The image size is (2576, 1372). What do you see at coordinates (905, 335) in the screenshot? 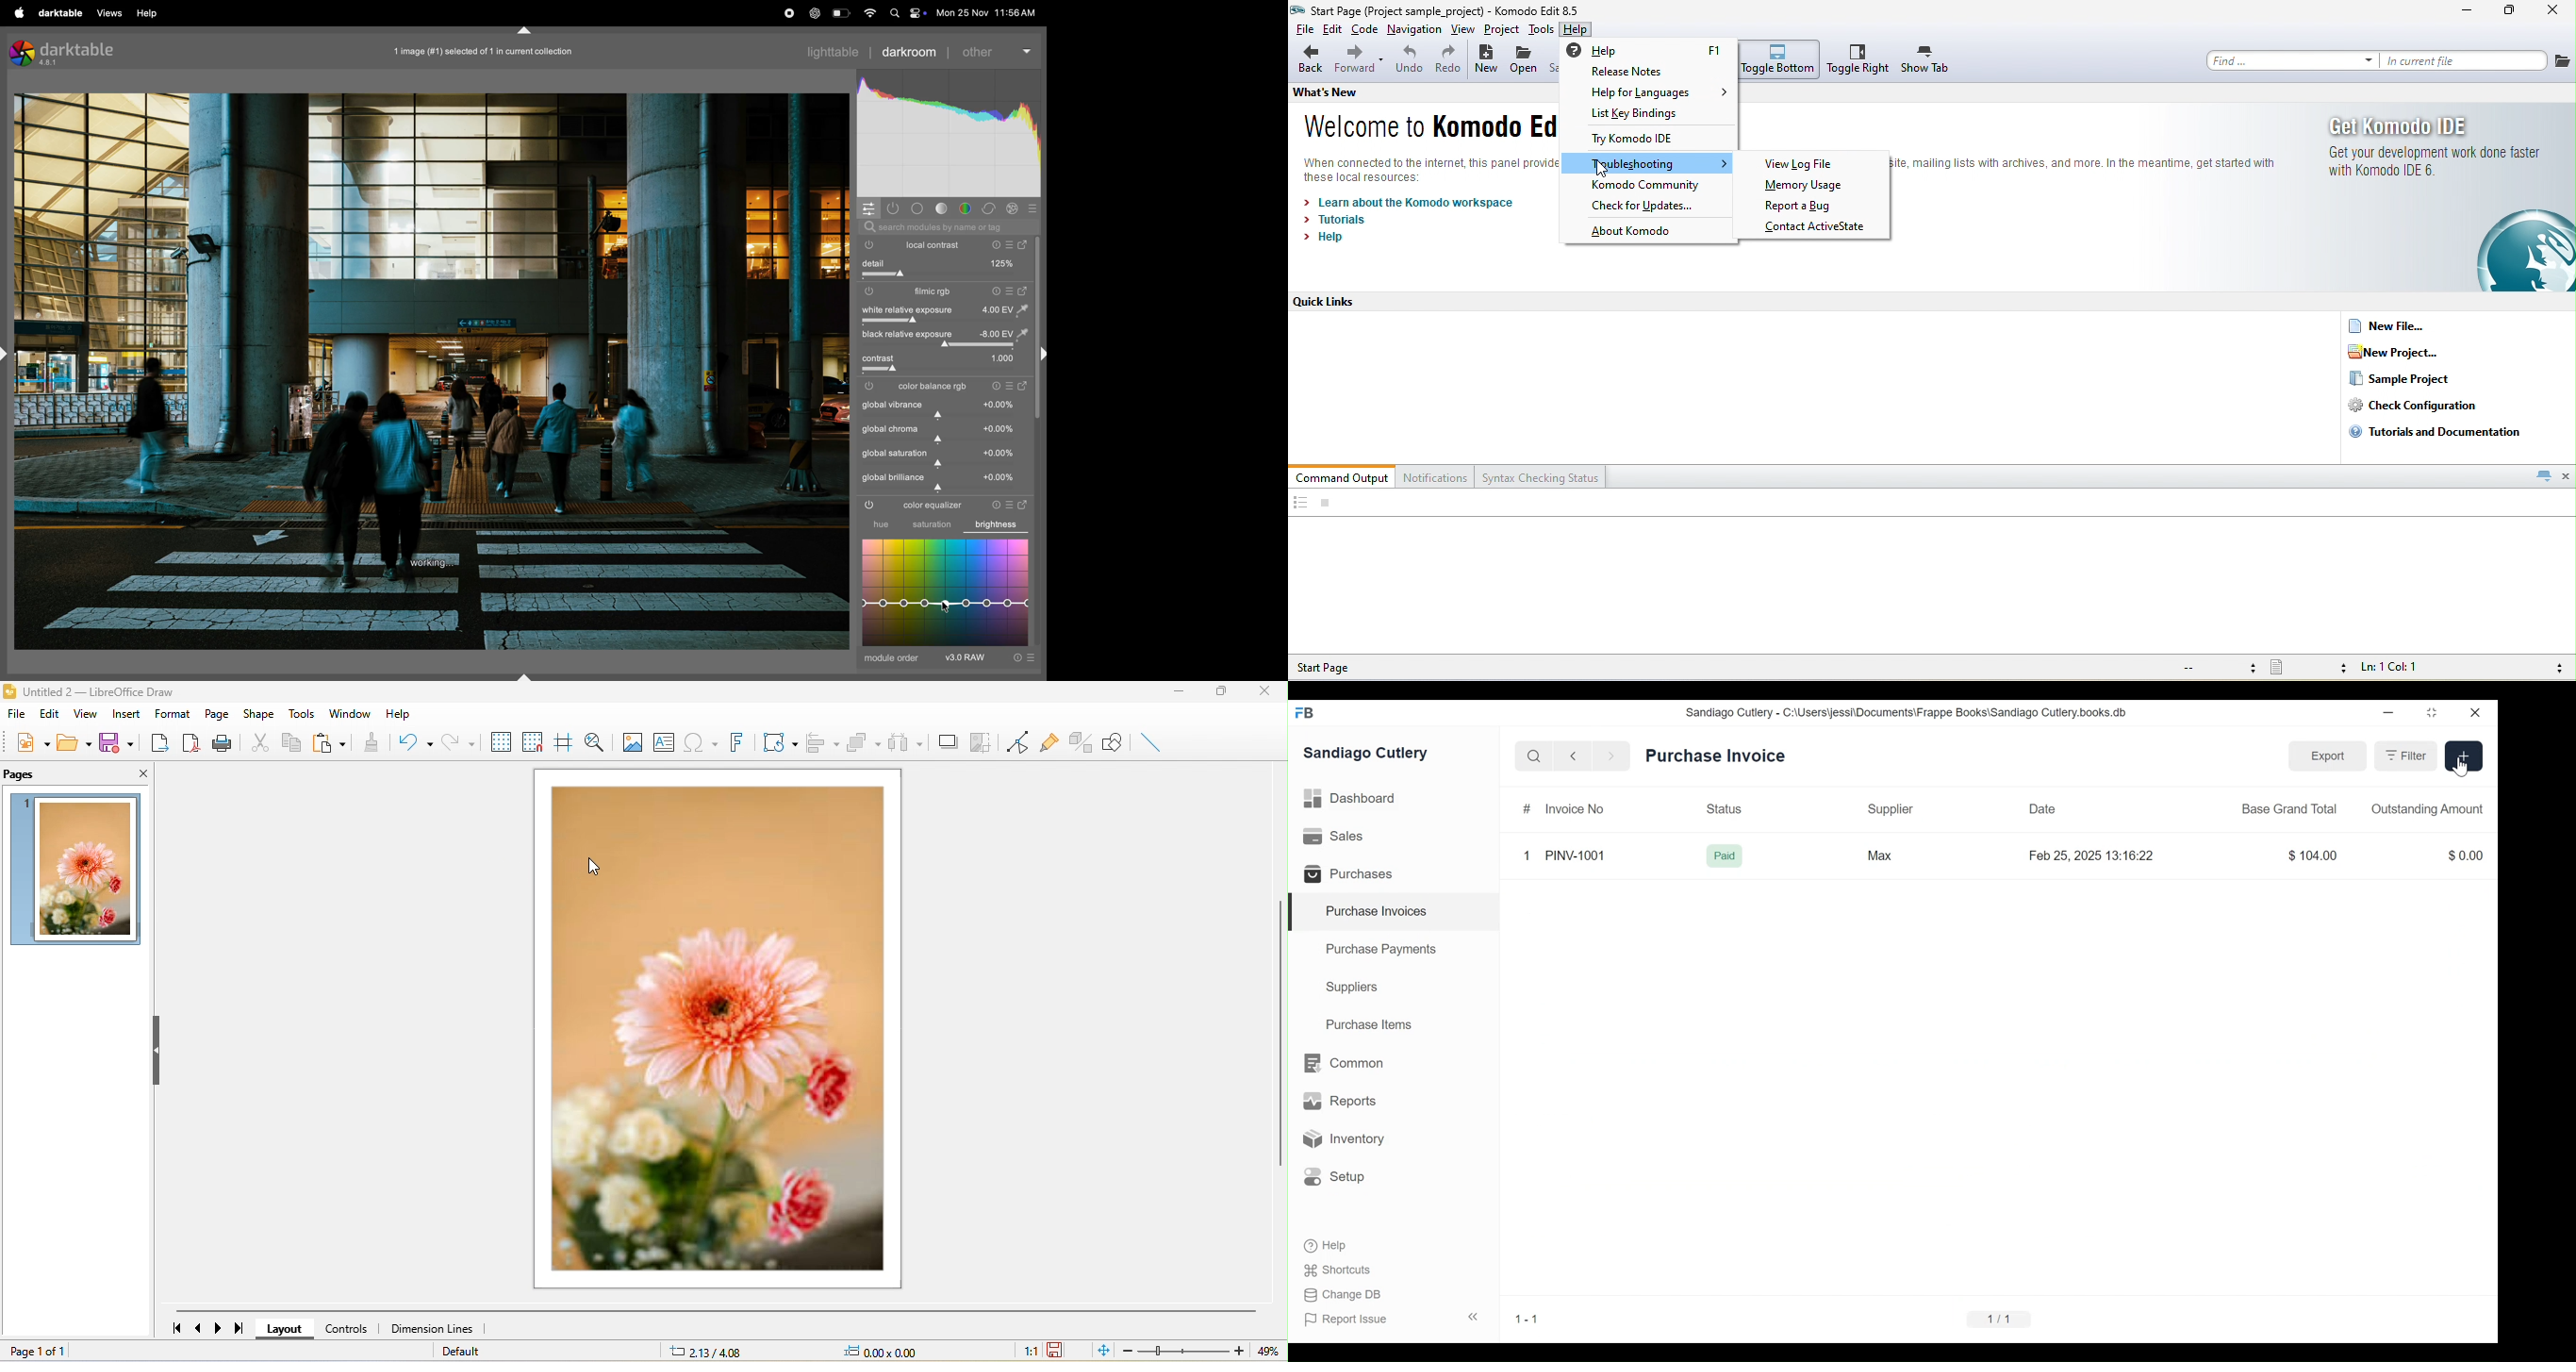
I see `black relavtive exposure` at bounding box center [905, 335].